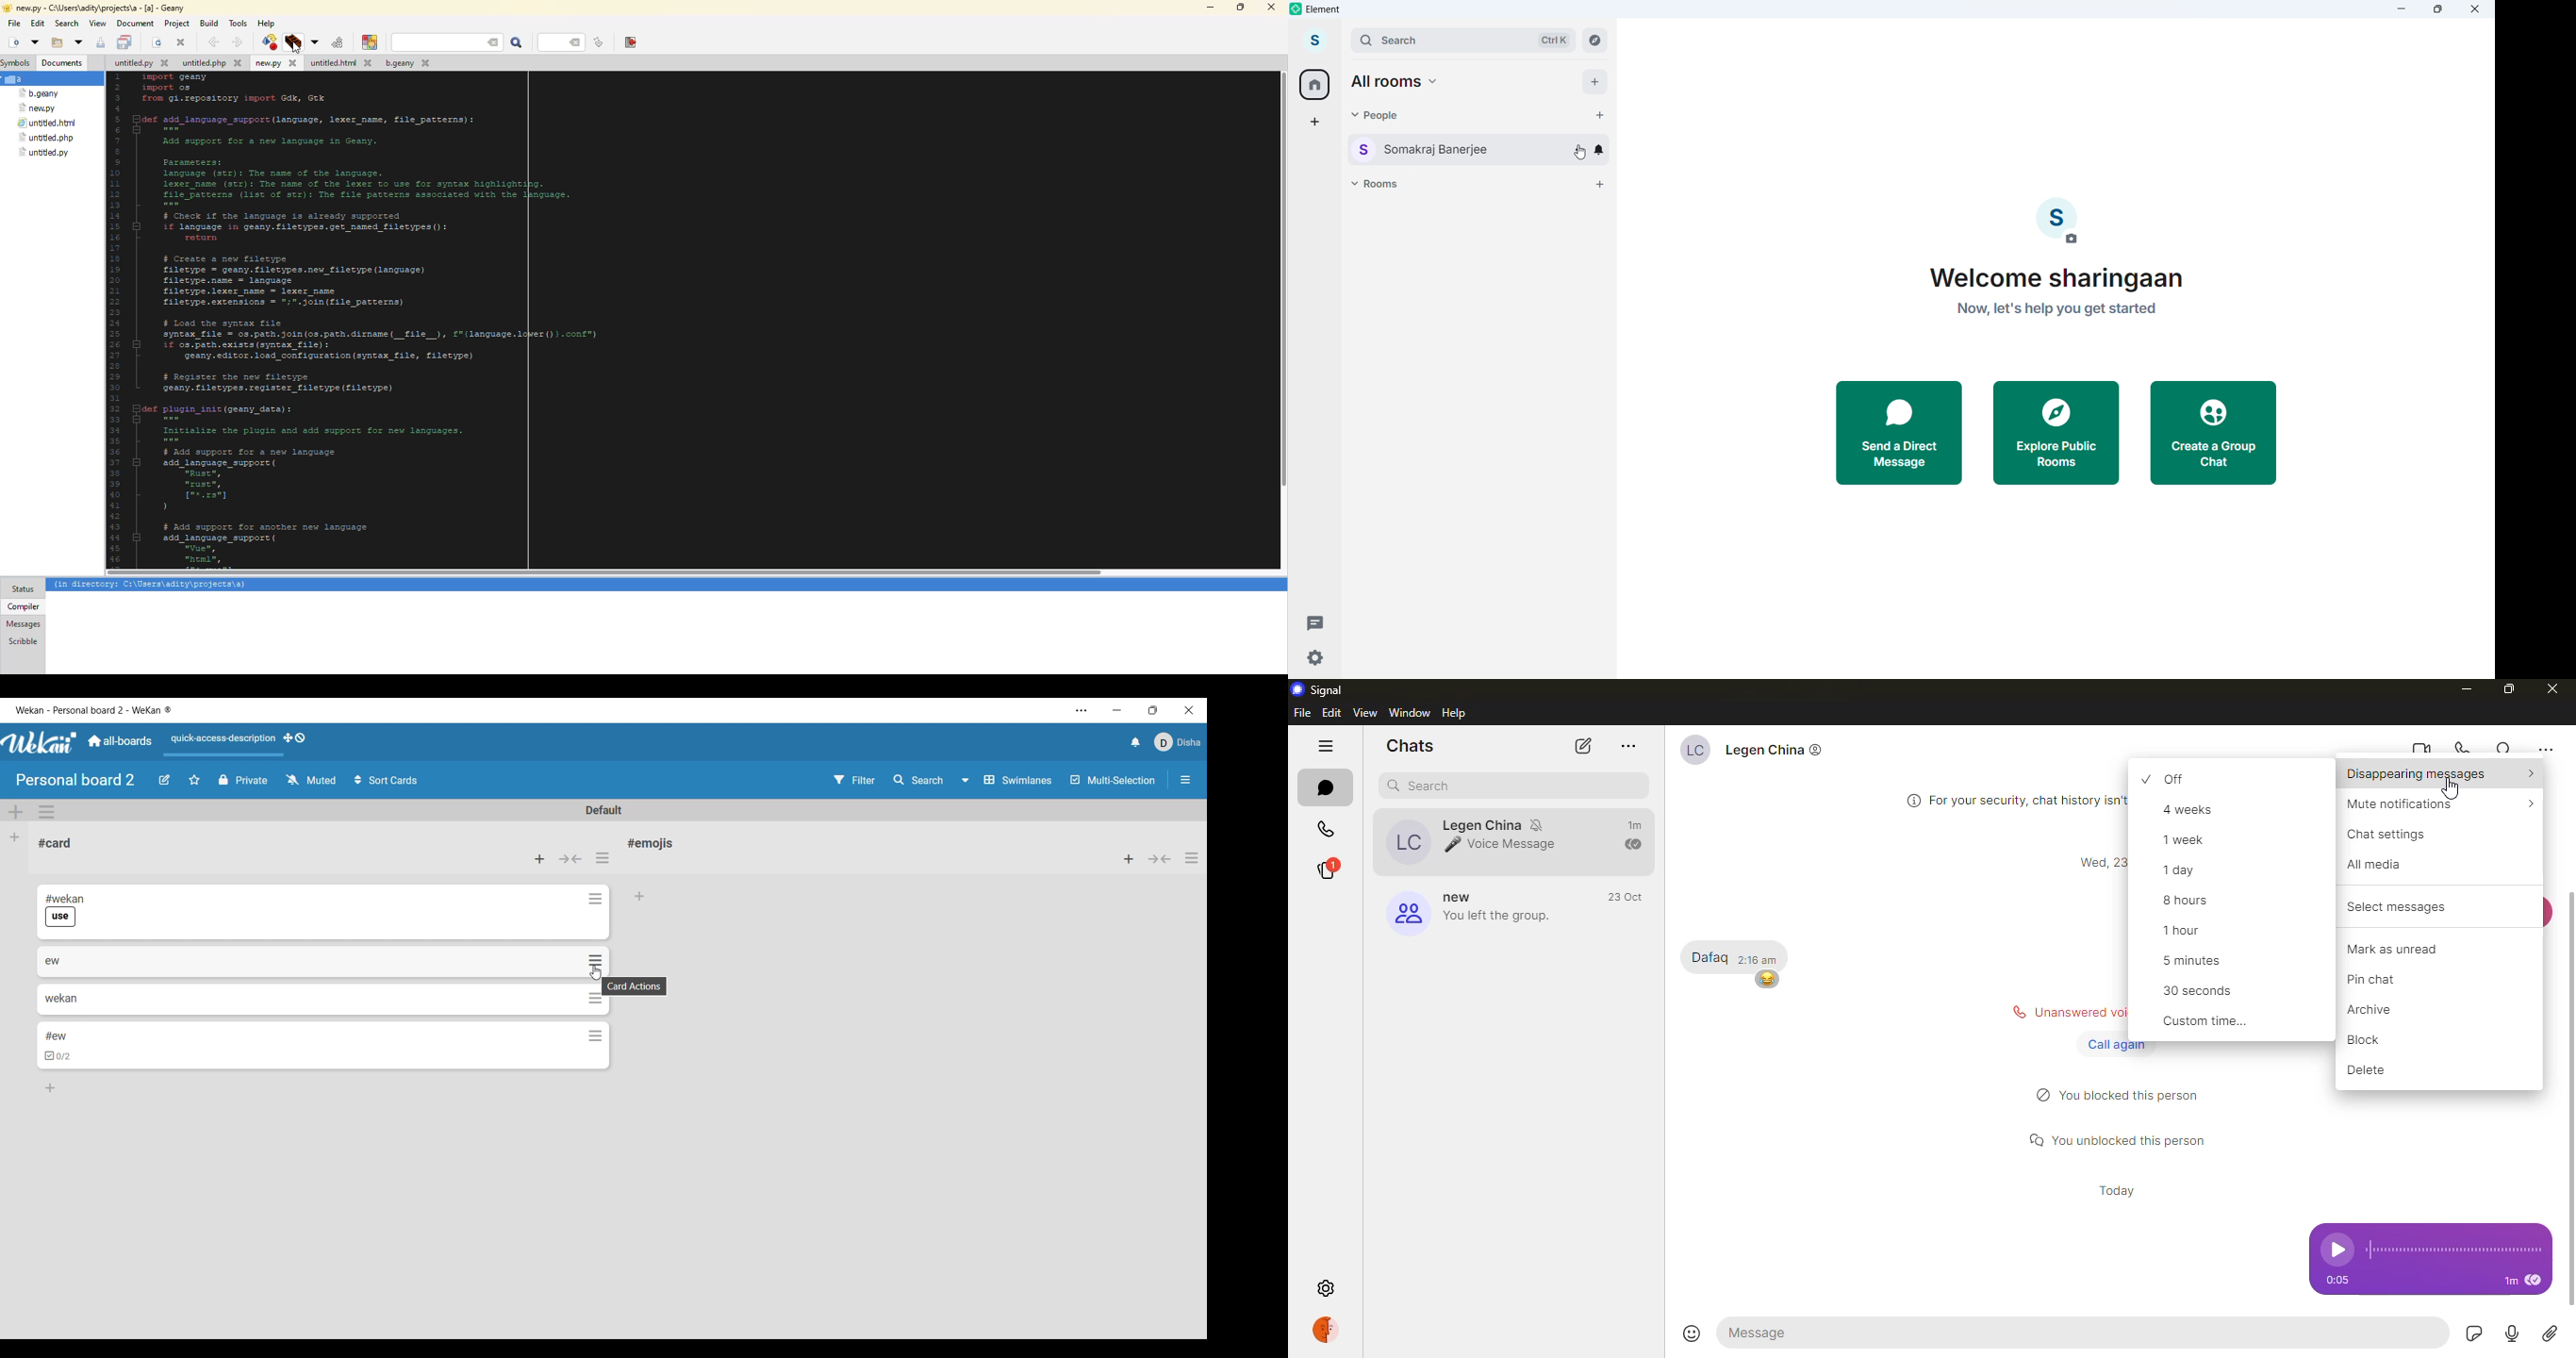 The width and height of the screenshot is (2576, 1372). What do you see at coordinates (1325, 1287) in the screenshot?
I see `settings` at bounding box center [1325, 1287].